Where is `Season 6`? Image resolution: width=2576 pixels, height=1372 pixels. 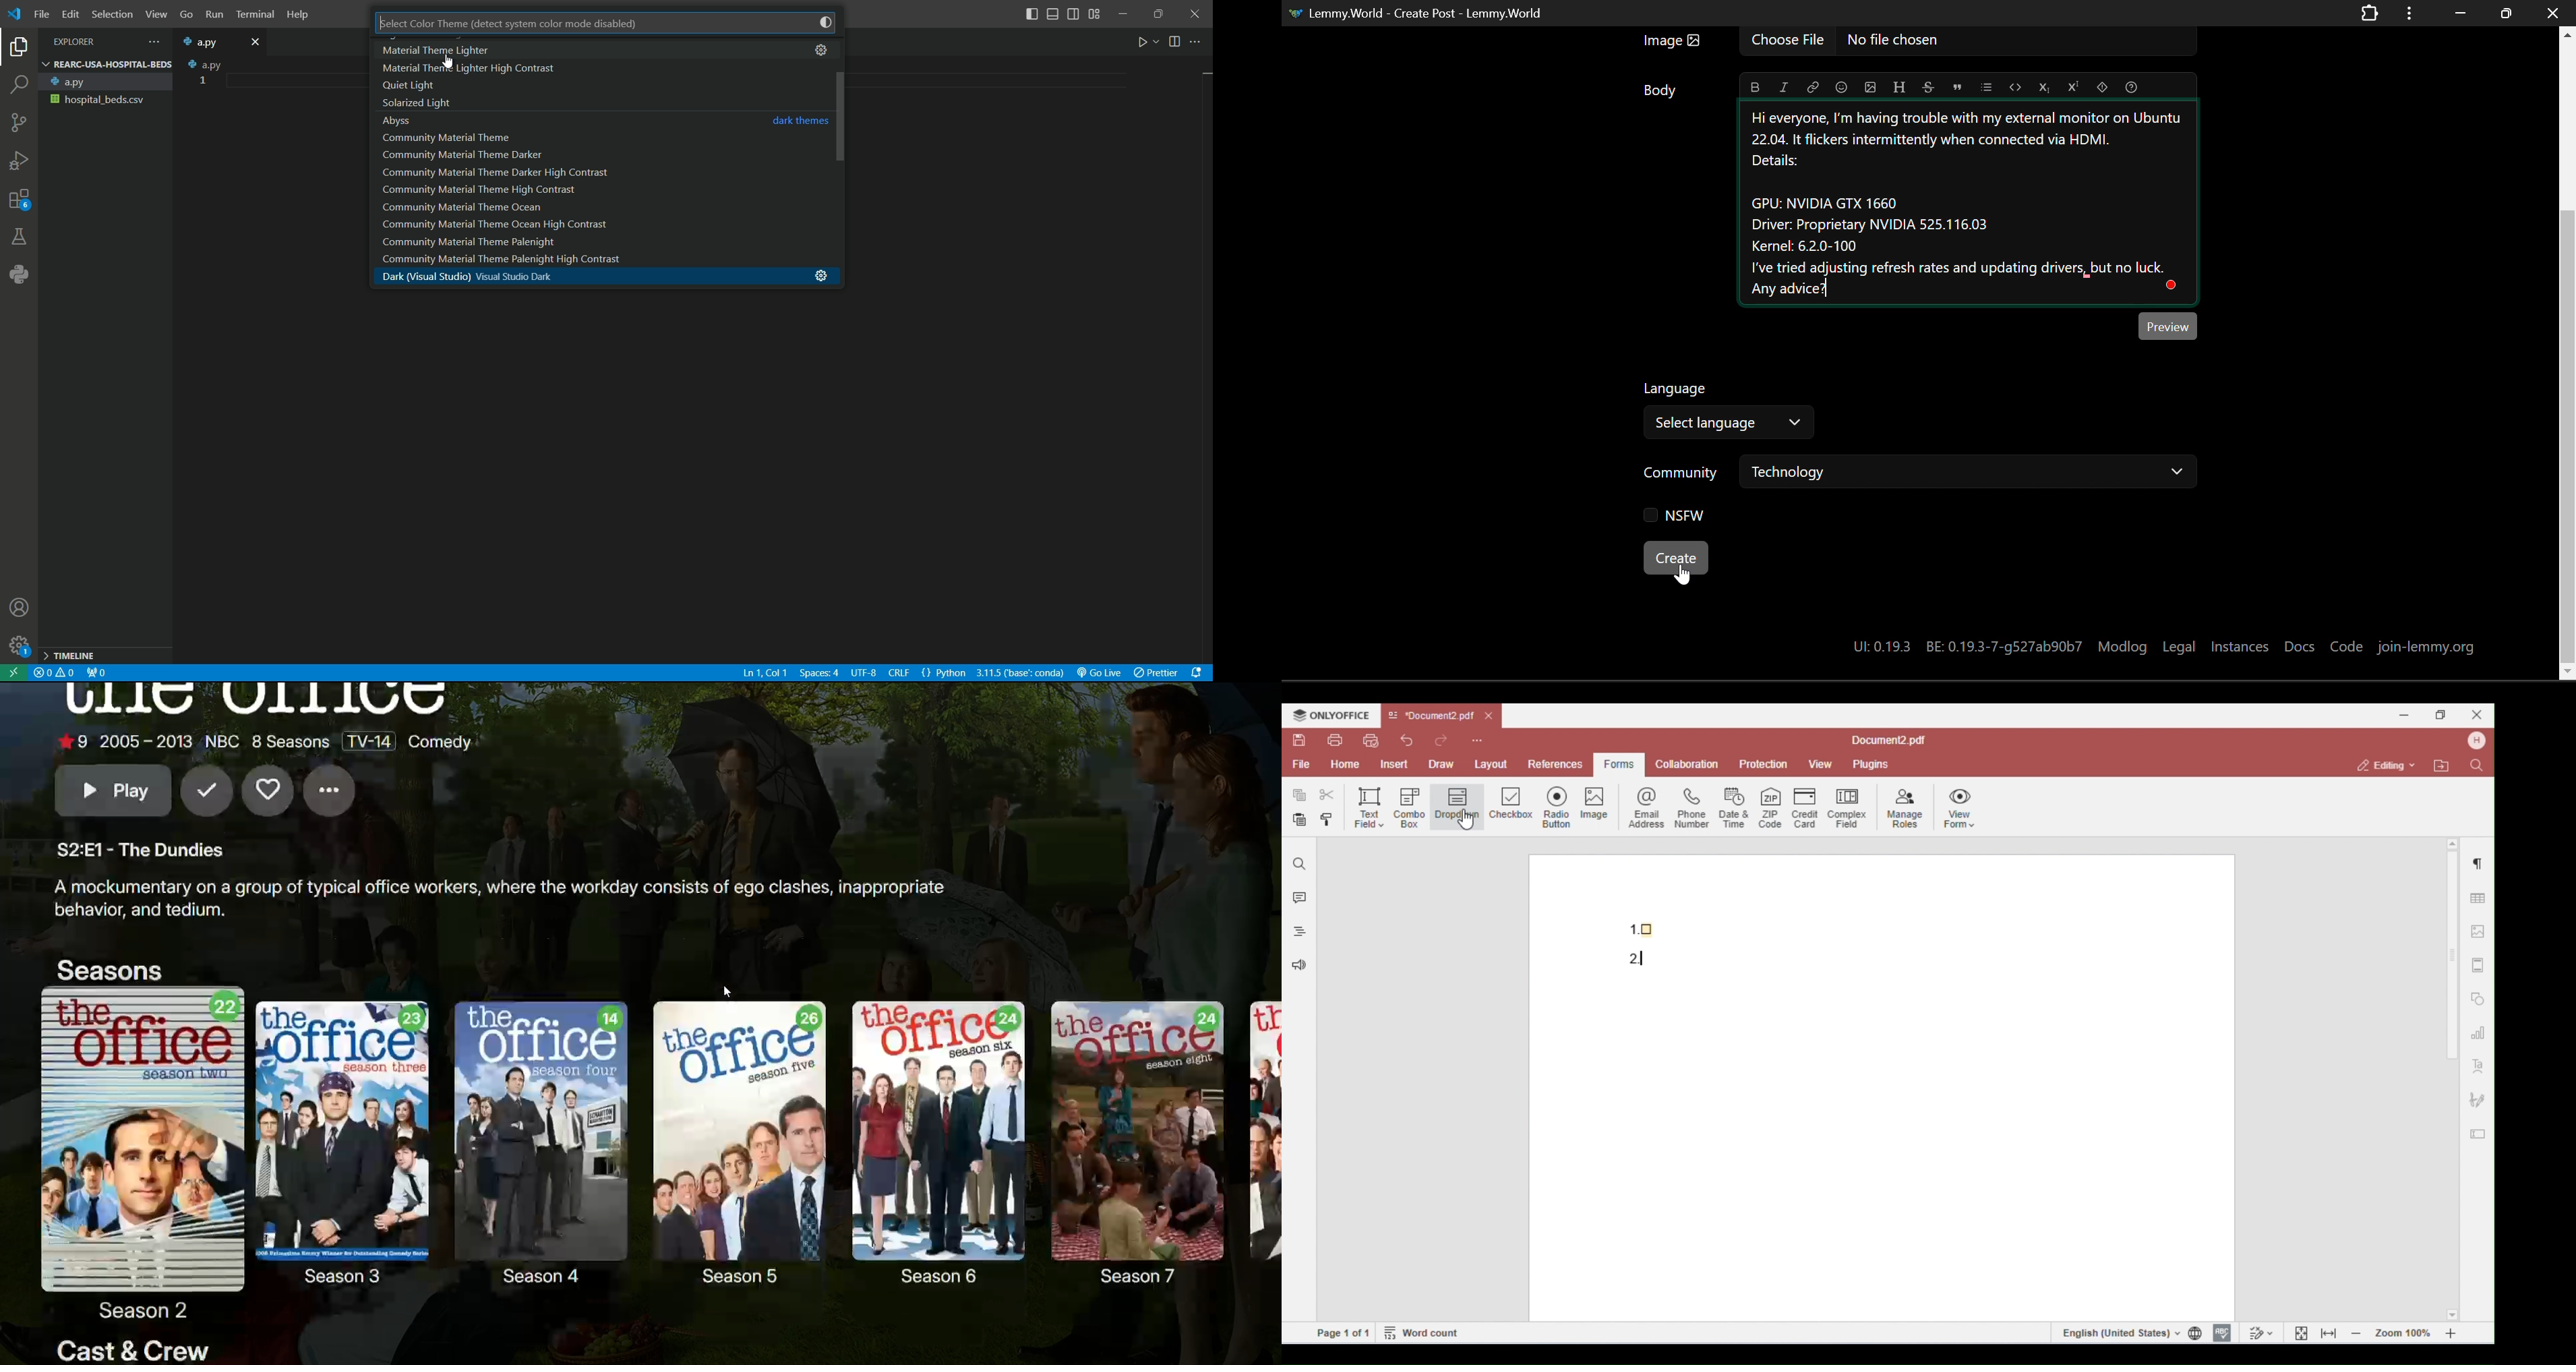 Season 6 is located at coordinates (943, 1147).